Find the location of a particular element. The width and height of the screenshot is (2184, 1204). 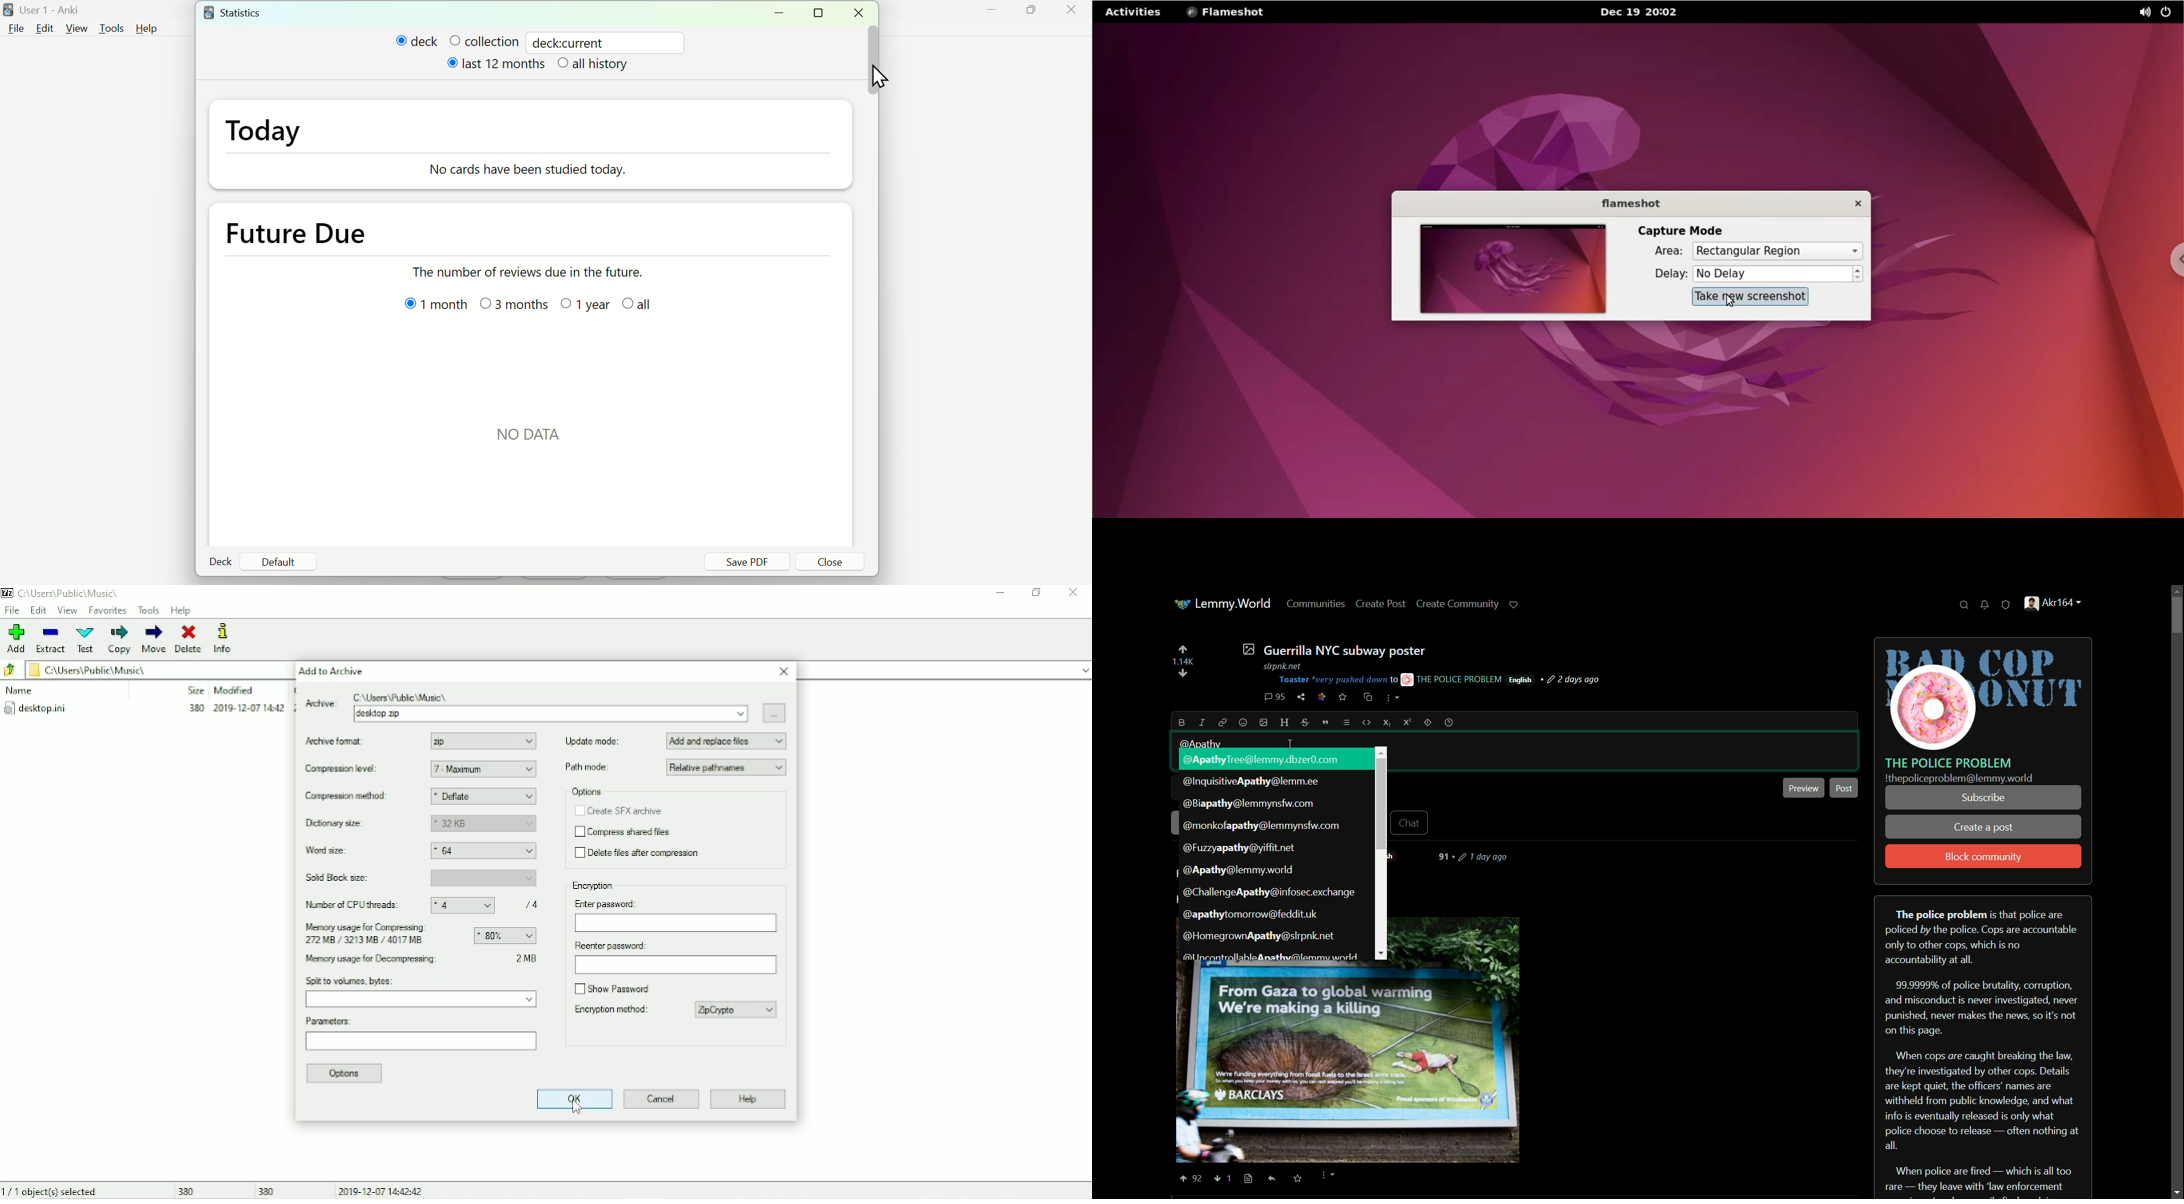

Extract is located at coordinates (51, 641).